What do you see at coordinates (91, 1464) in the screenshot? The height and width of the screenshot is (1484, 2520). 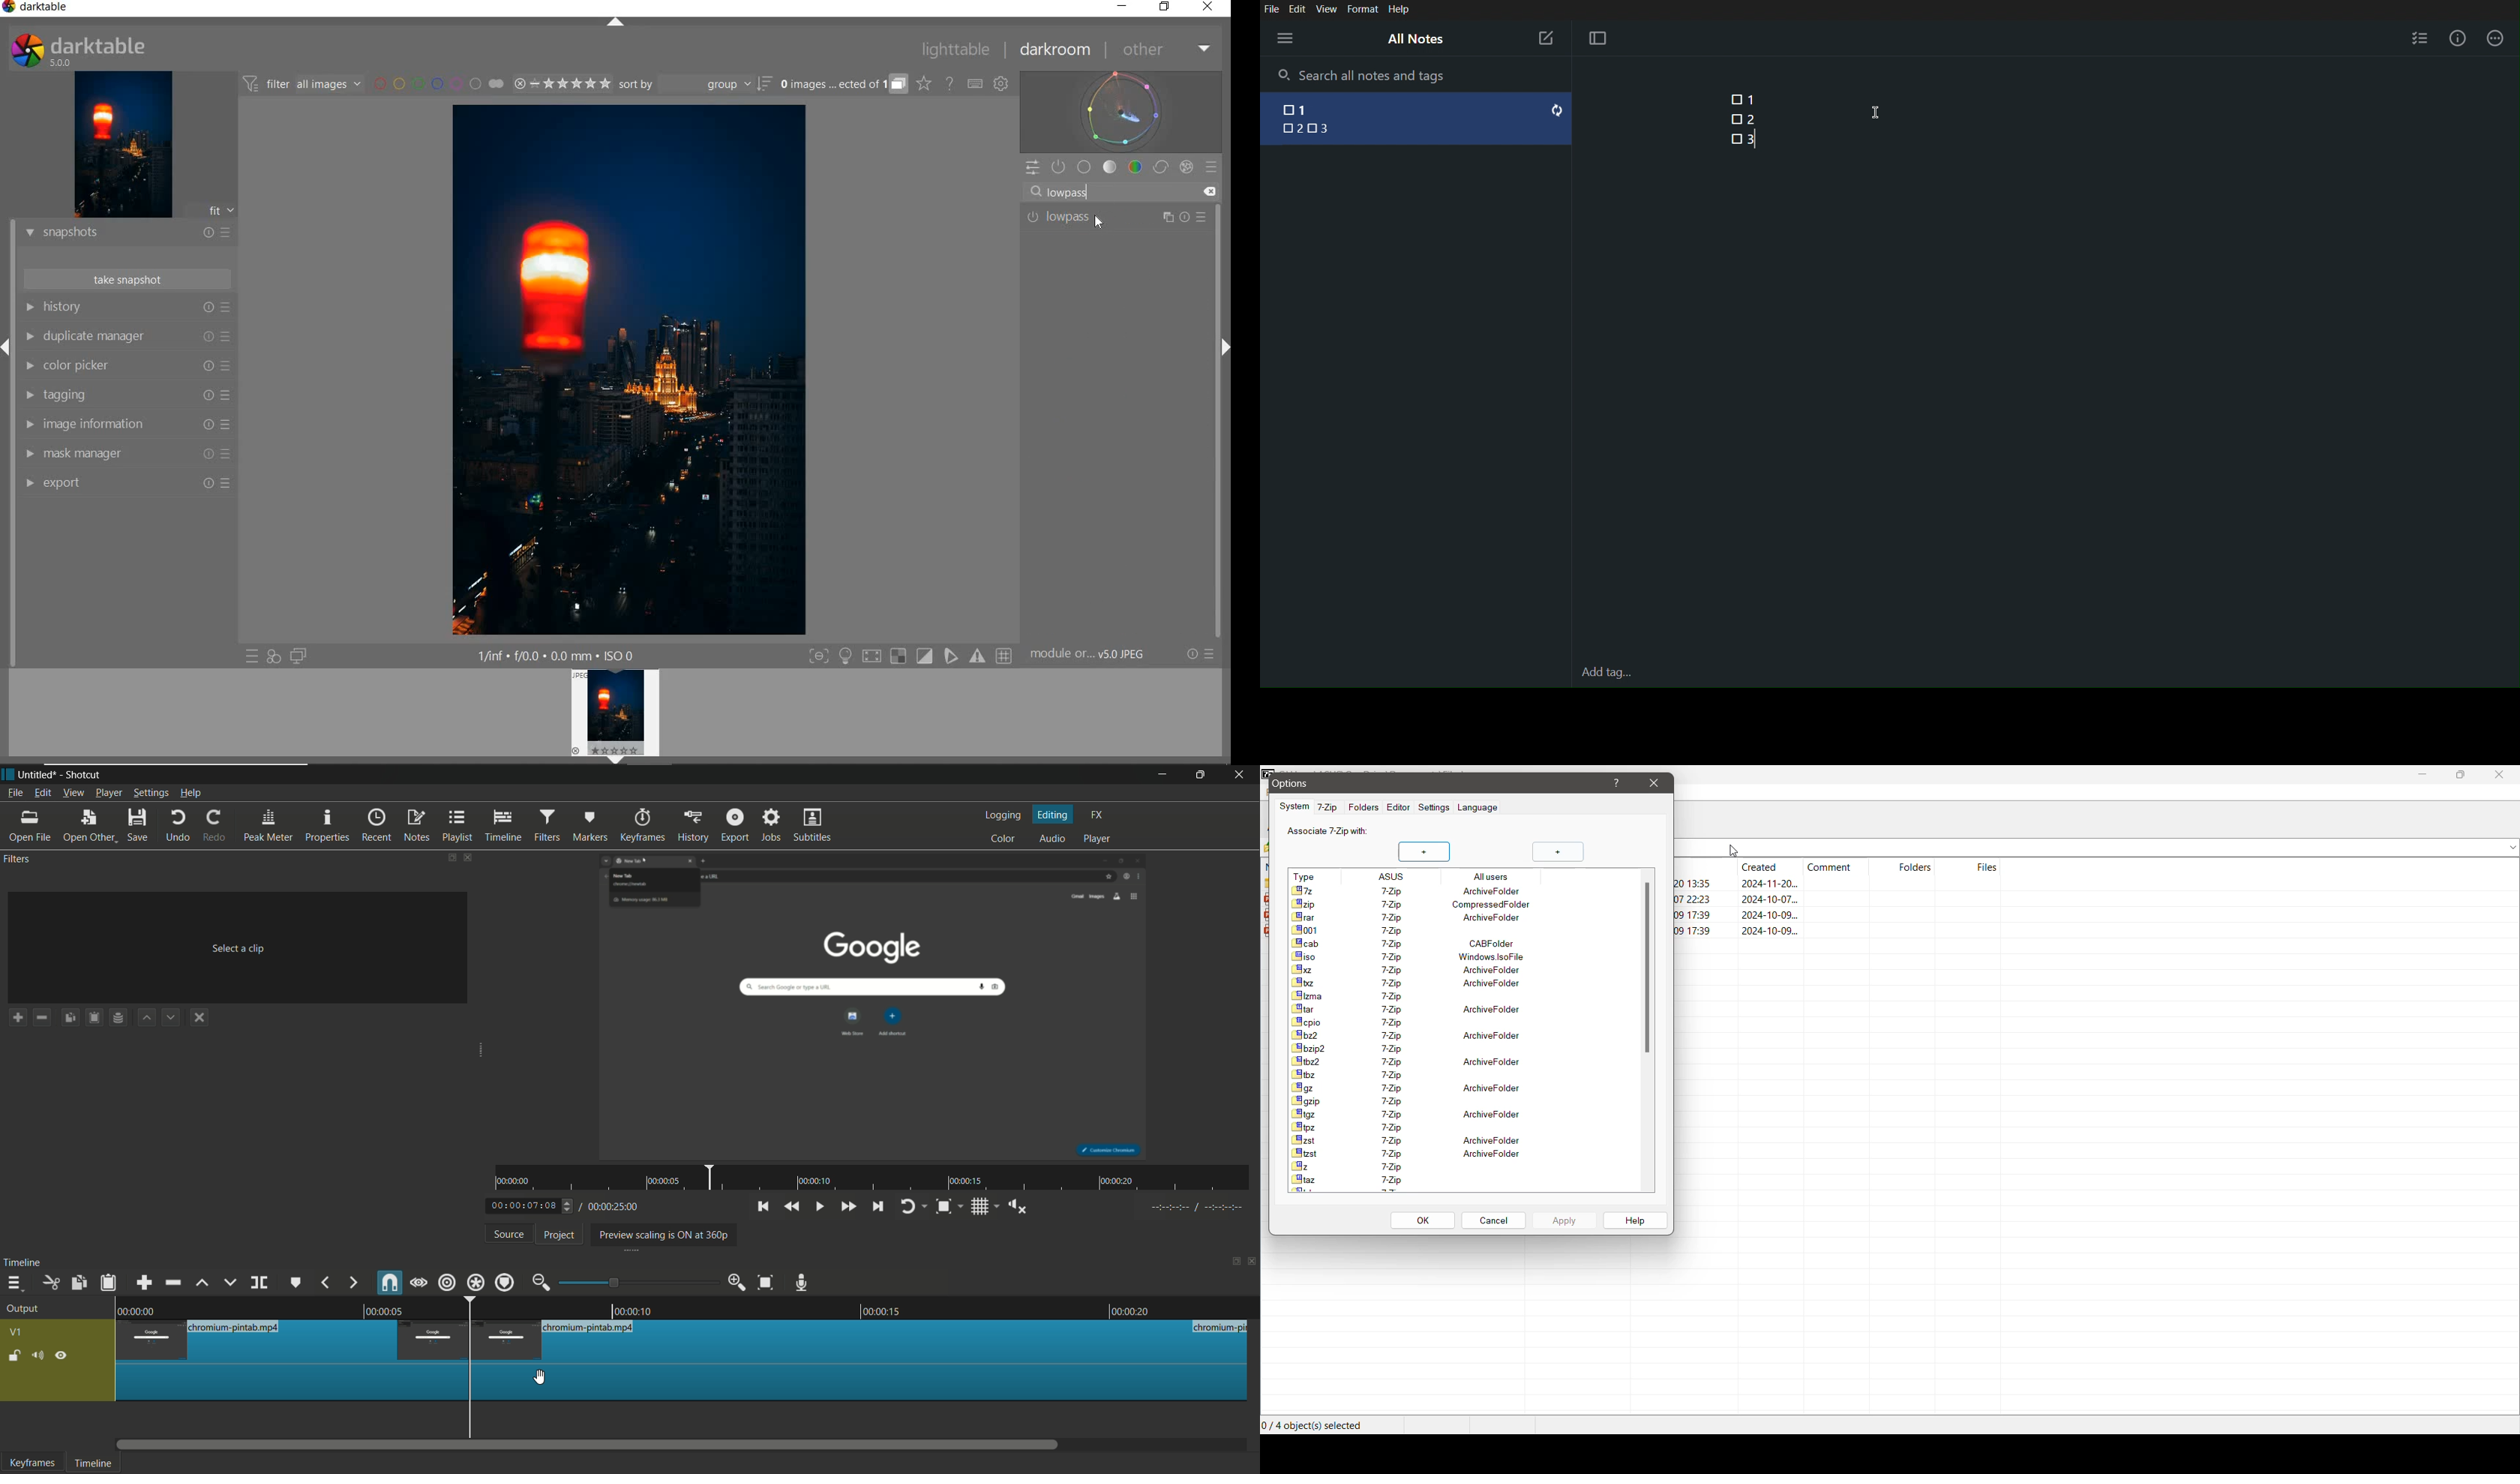 I see `timeline` at bounding box center [91, 1464].